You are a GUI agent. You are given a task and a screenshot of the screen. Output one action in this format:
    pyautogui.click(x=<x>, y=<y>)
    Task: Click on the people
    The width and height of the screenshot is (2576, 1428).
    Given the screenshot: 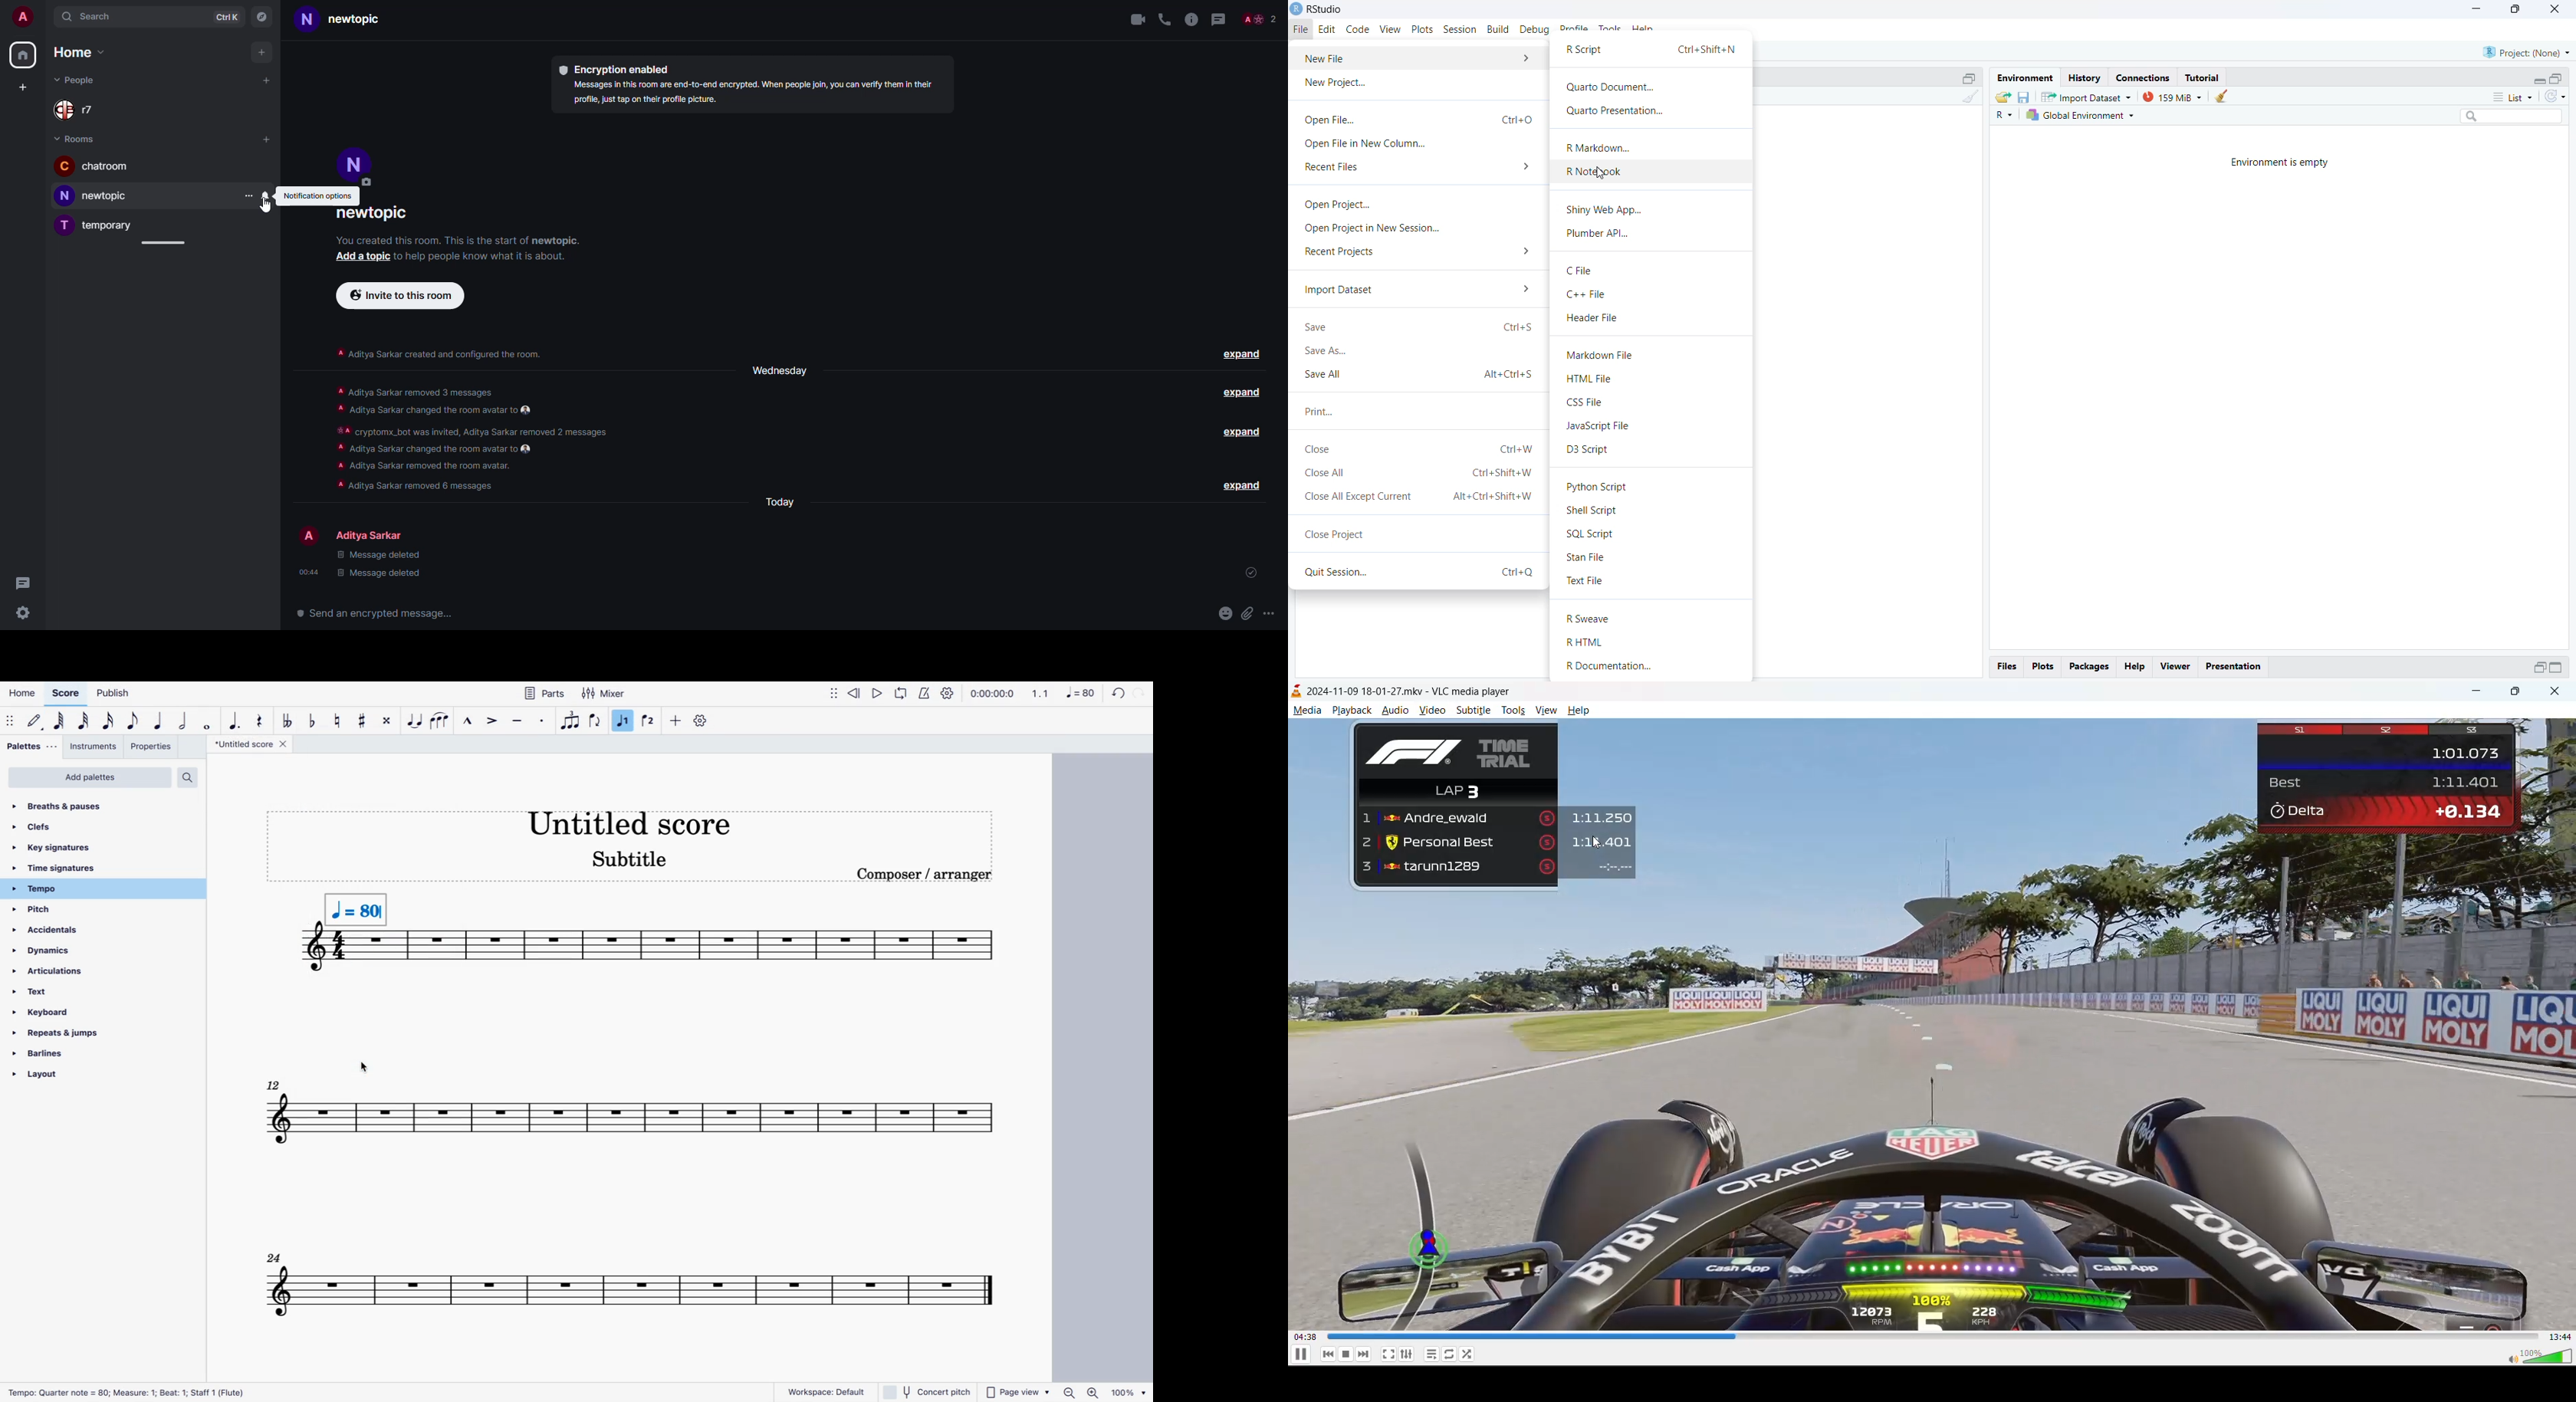 What is the action you would take?
    pyautogui.click(x=79, y=111)
    